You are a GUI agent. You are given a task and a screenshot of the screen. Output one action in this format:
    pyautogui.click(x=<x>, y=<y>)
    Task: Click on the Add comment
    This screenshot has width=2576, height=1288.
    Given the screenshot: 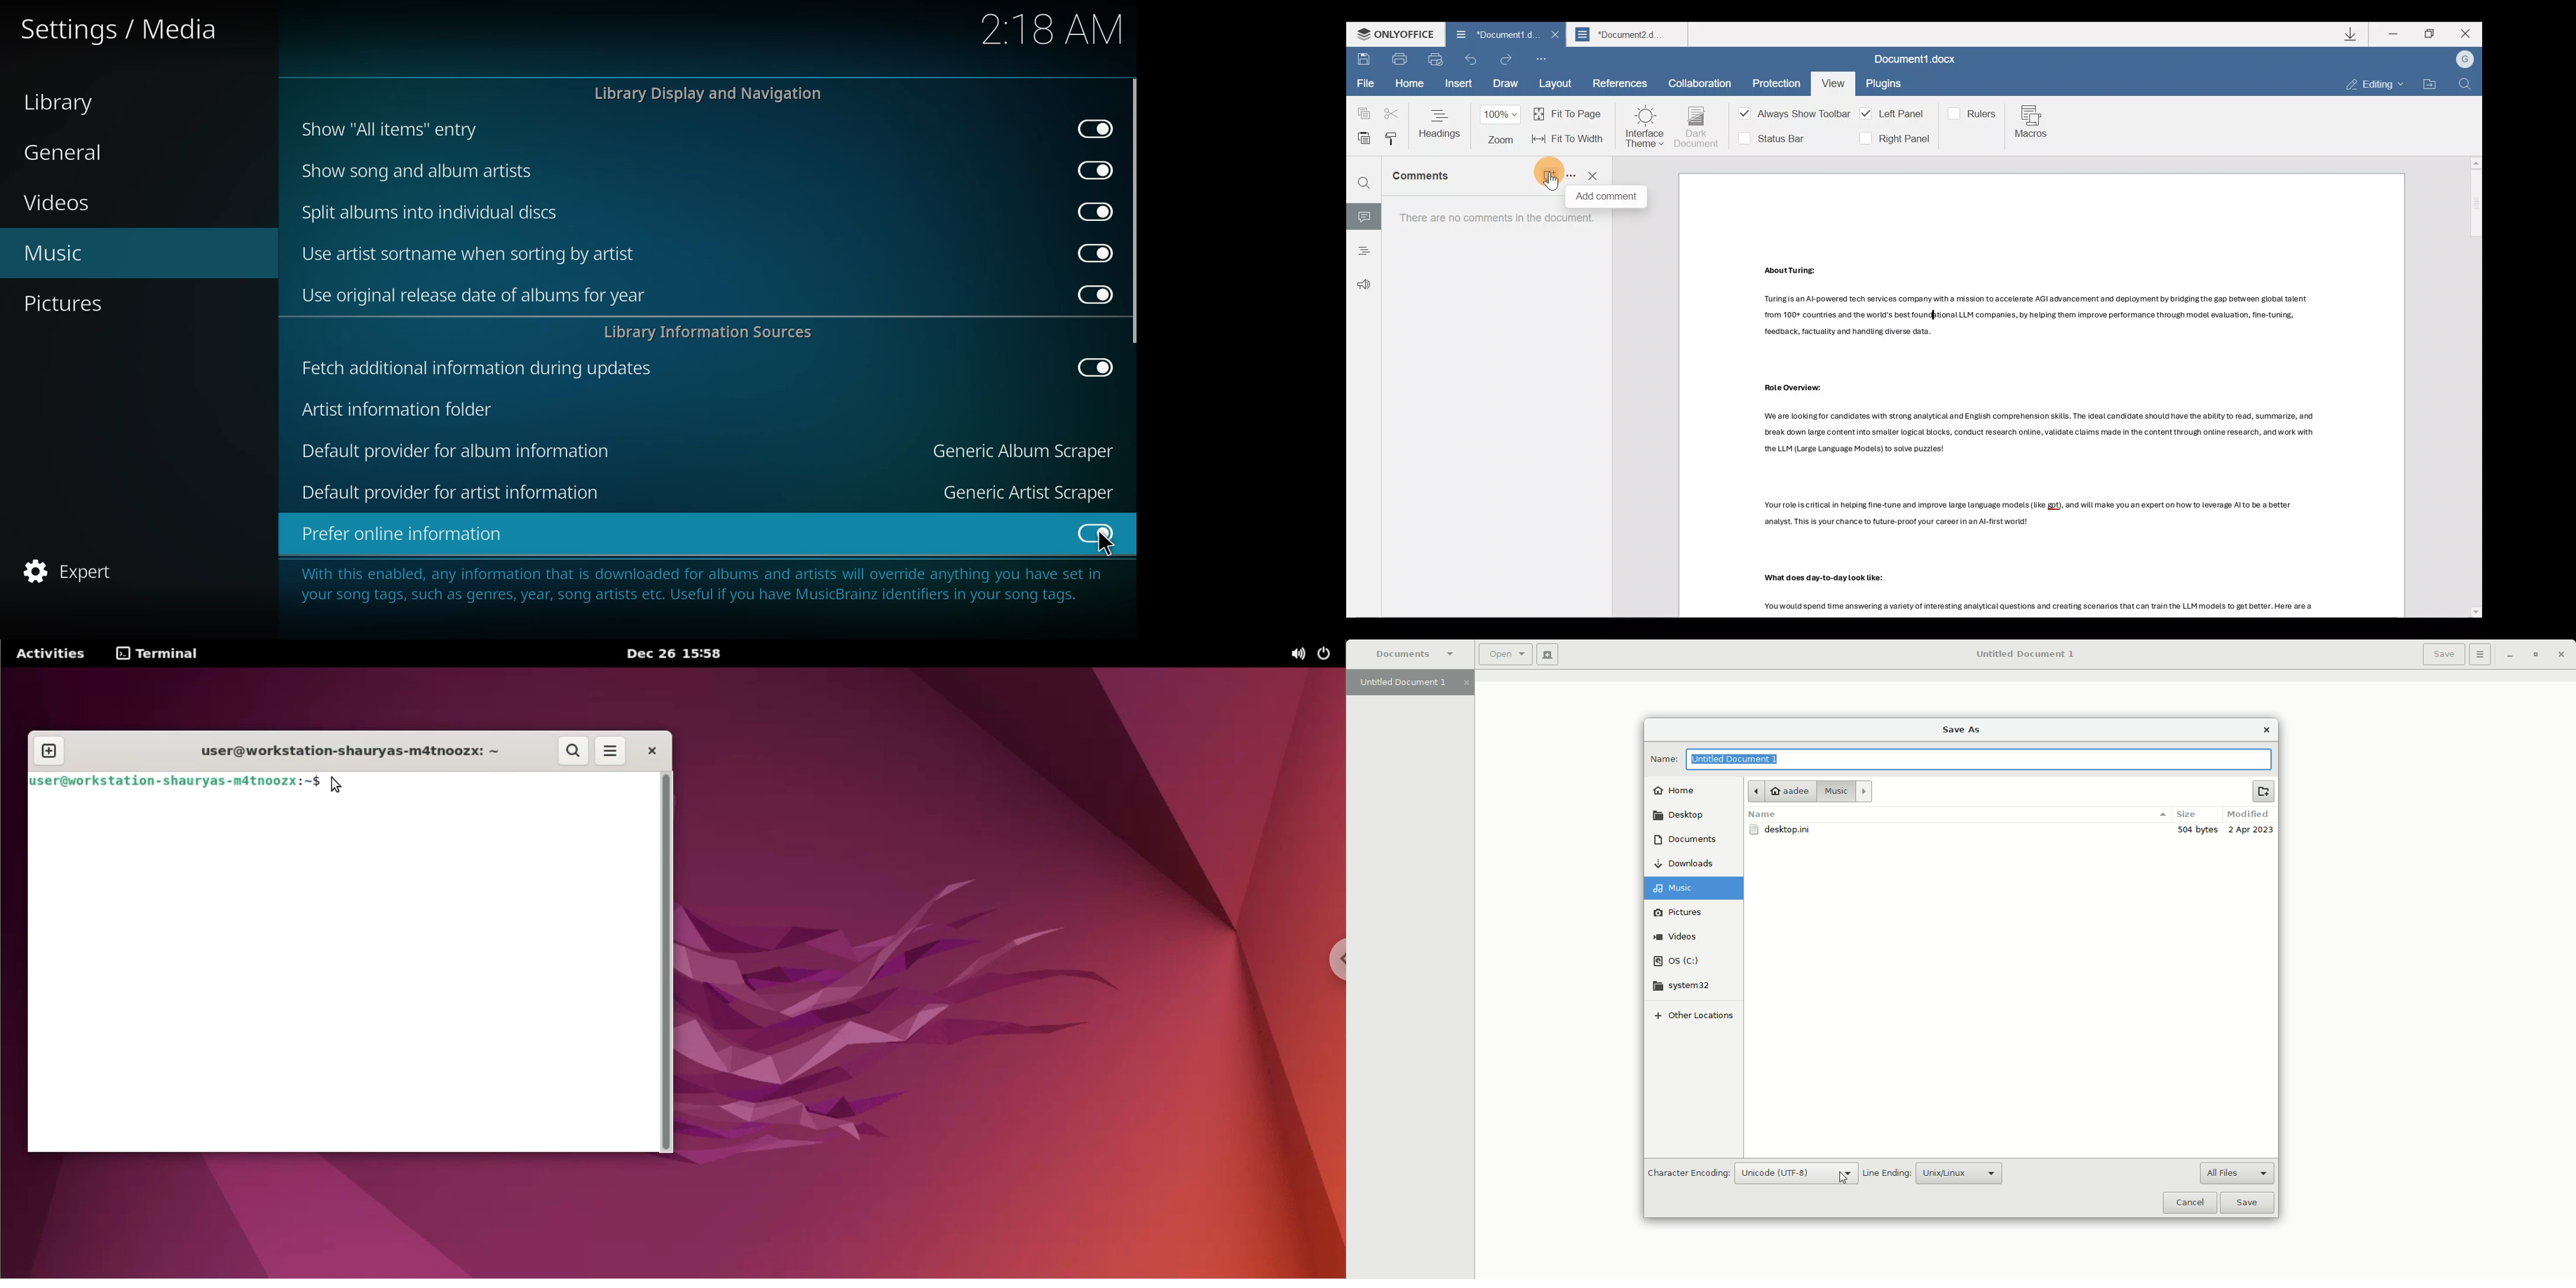 What is the action you would take?
    pyautogui.click(x=1542, y=173)
    